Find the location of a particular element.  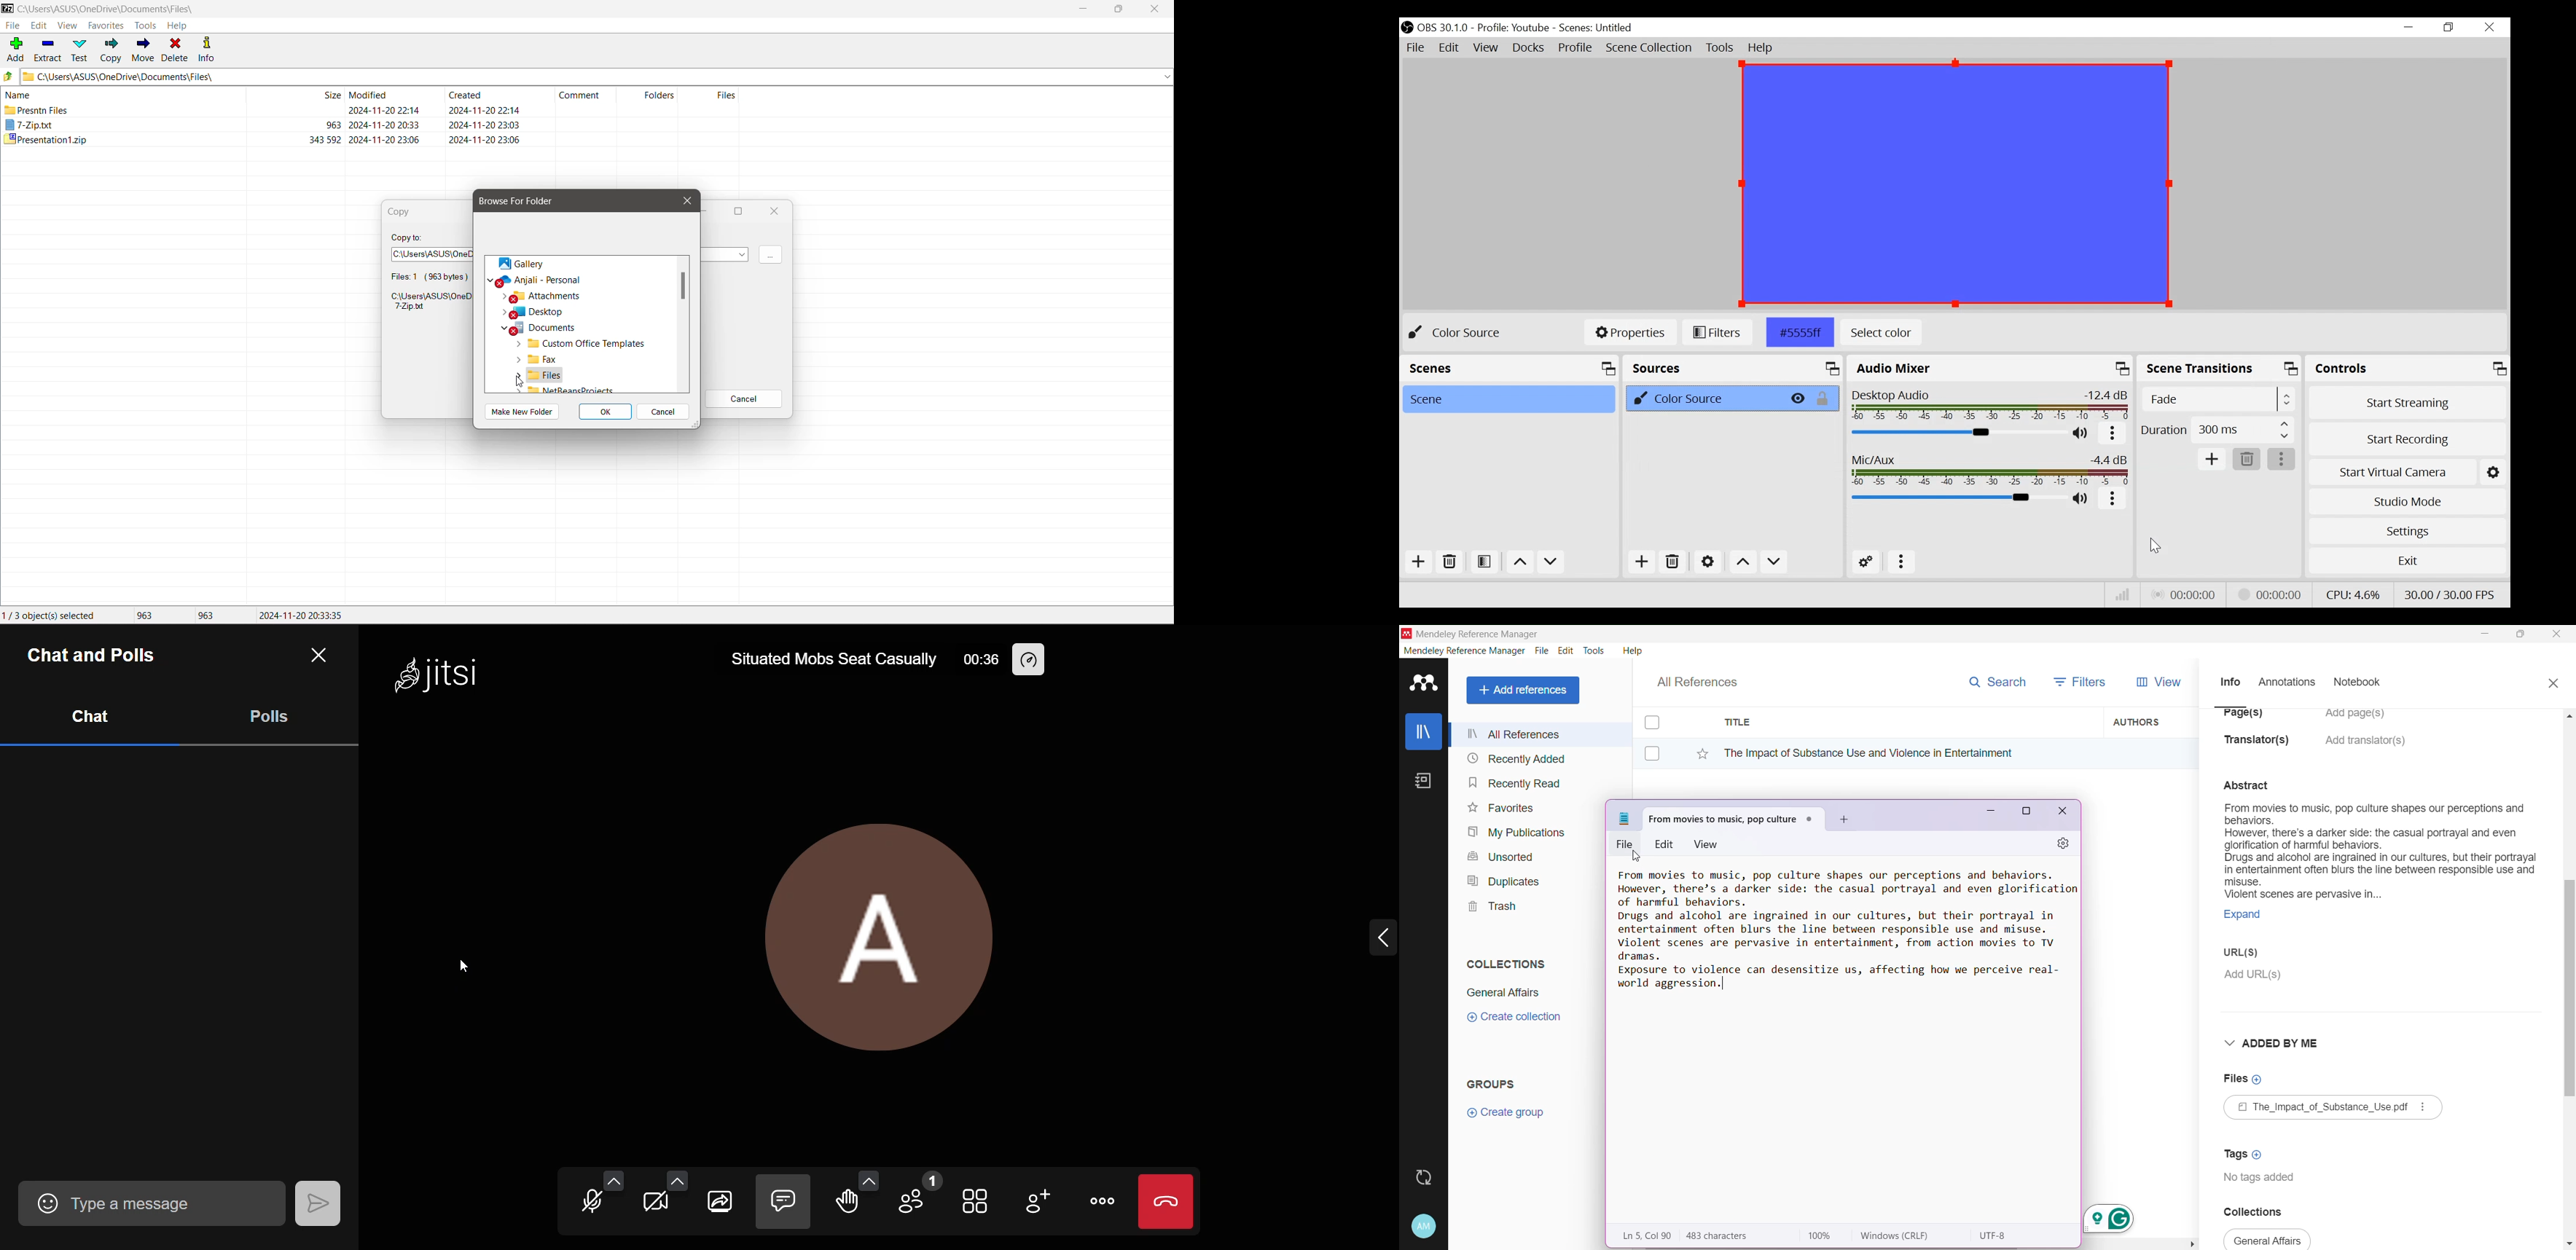

Scene is located at coordinates (1507, 399).